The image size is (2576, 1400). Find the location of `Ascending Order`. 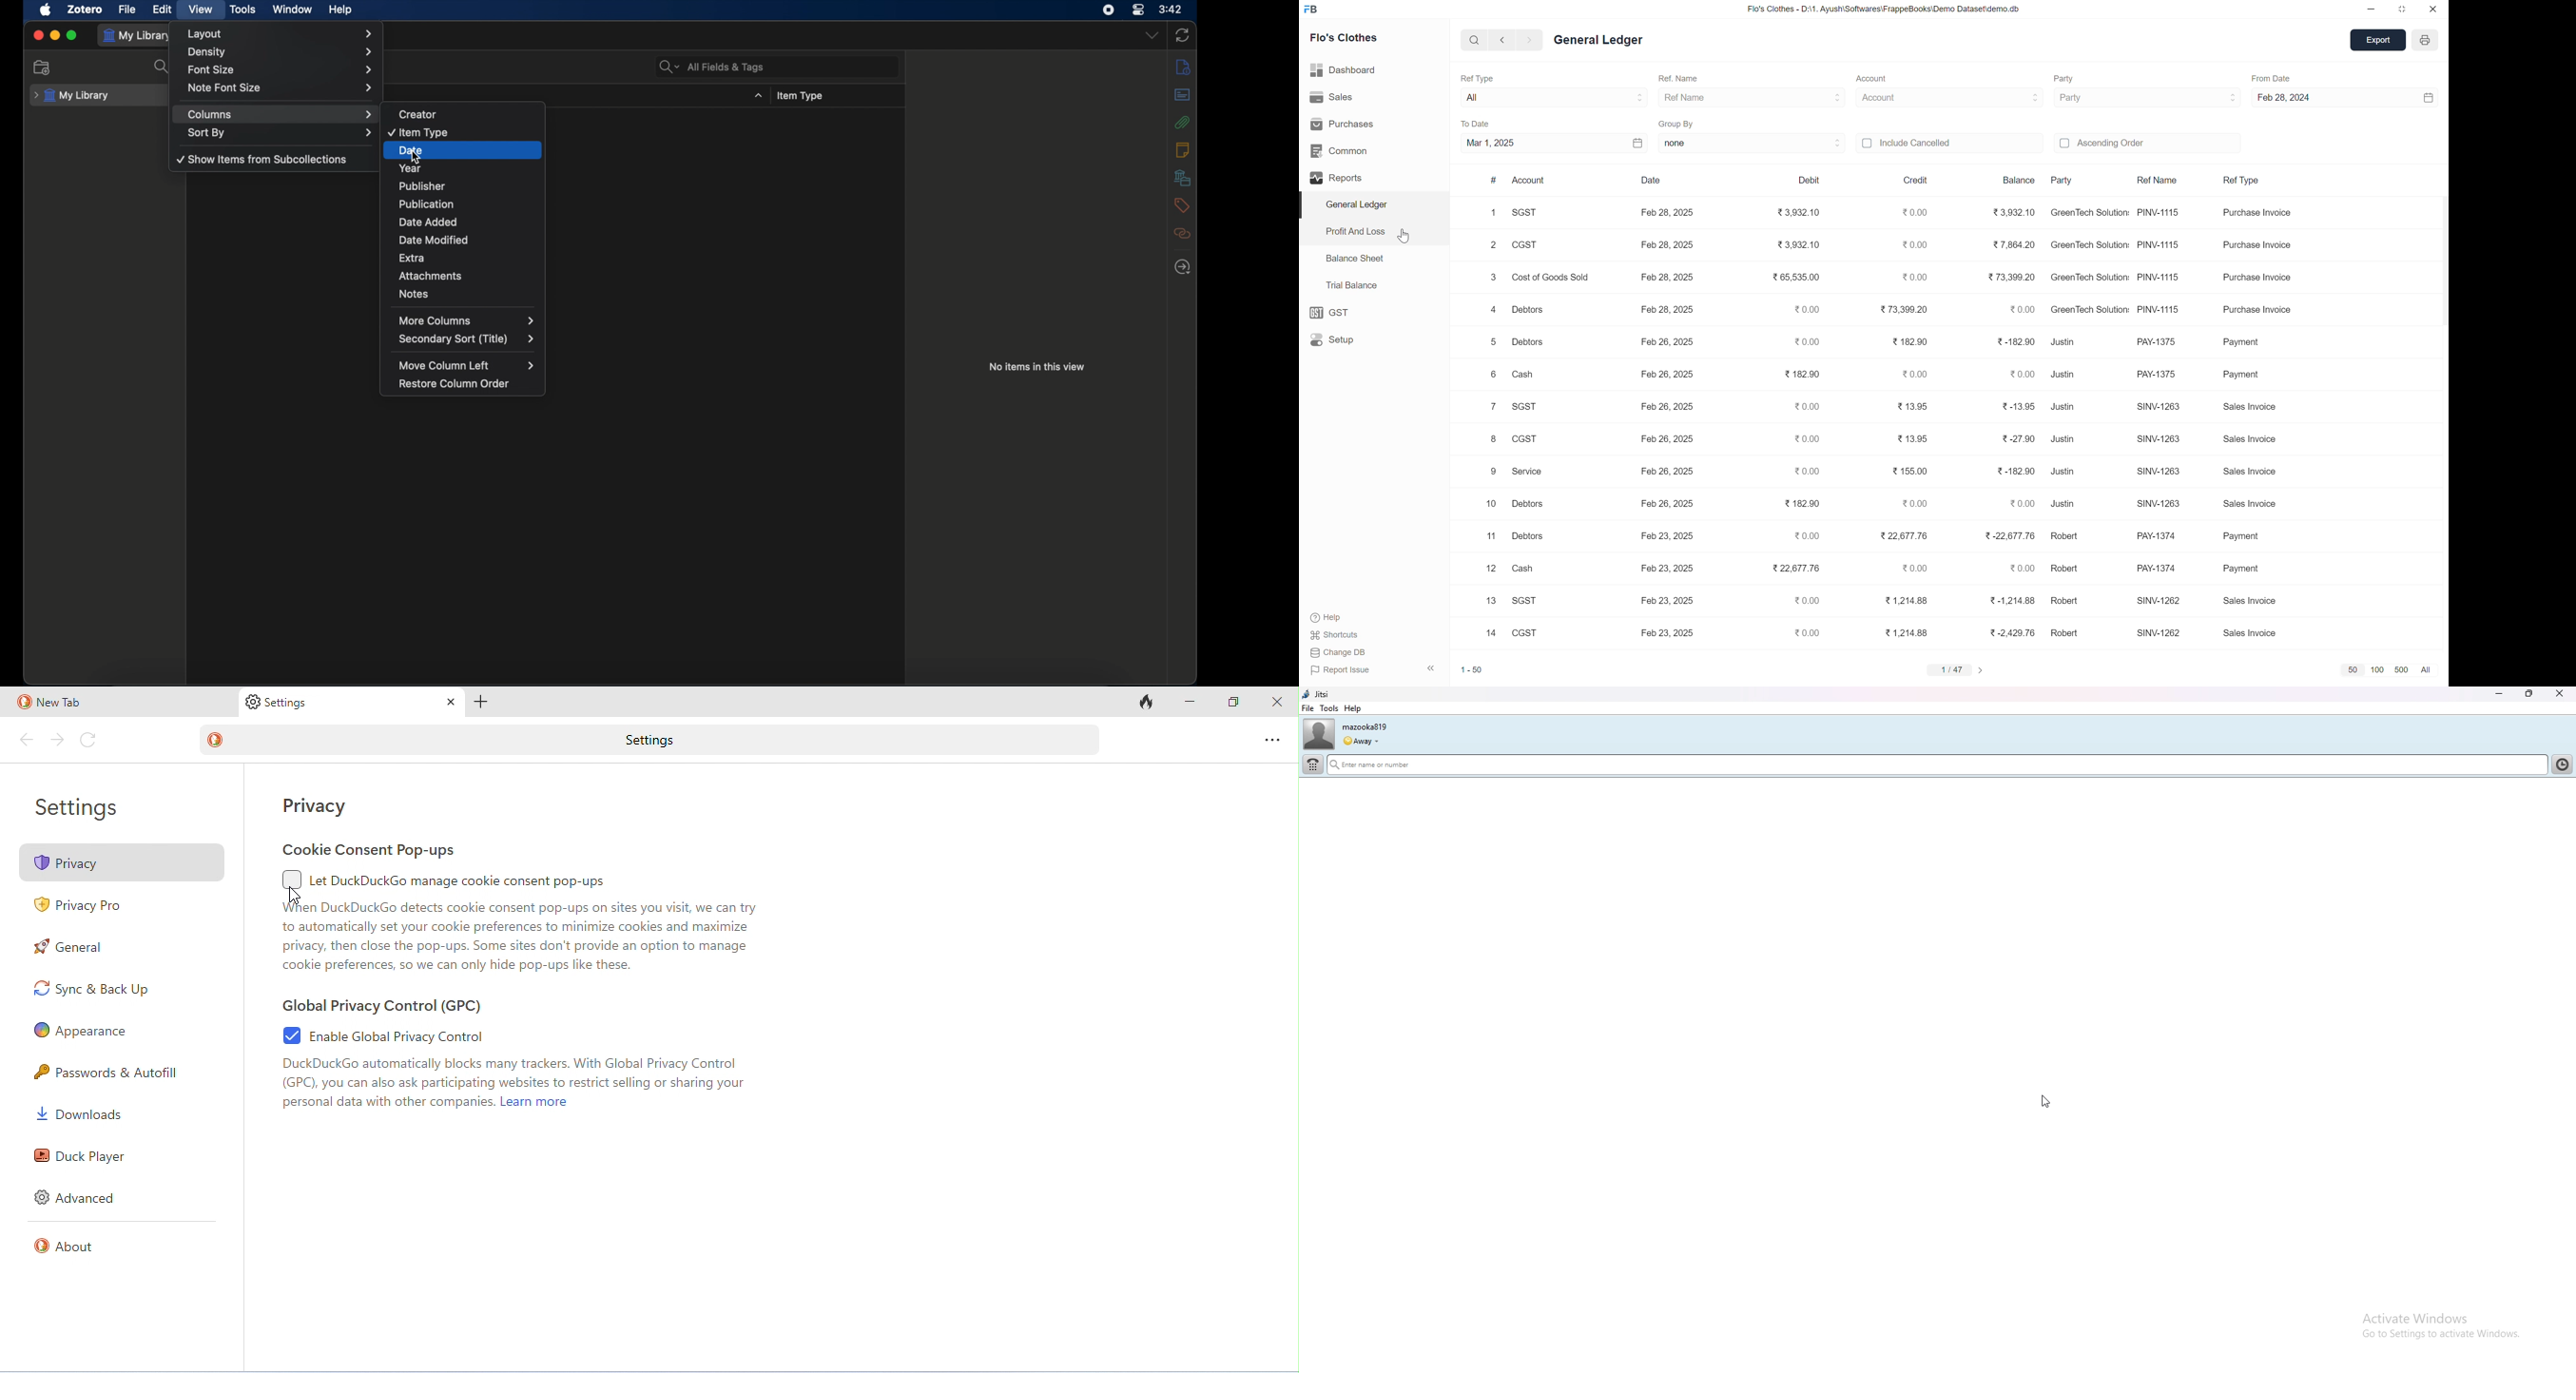

Ascending Order is located at coordinates (2118, 145).